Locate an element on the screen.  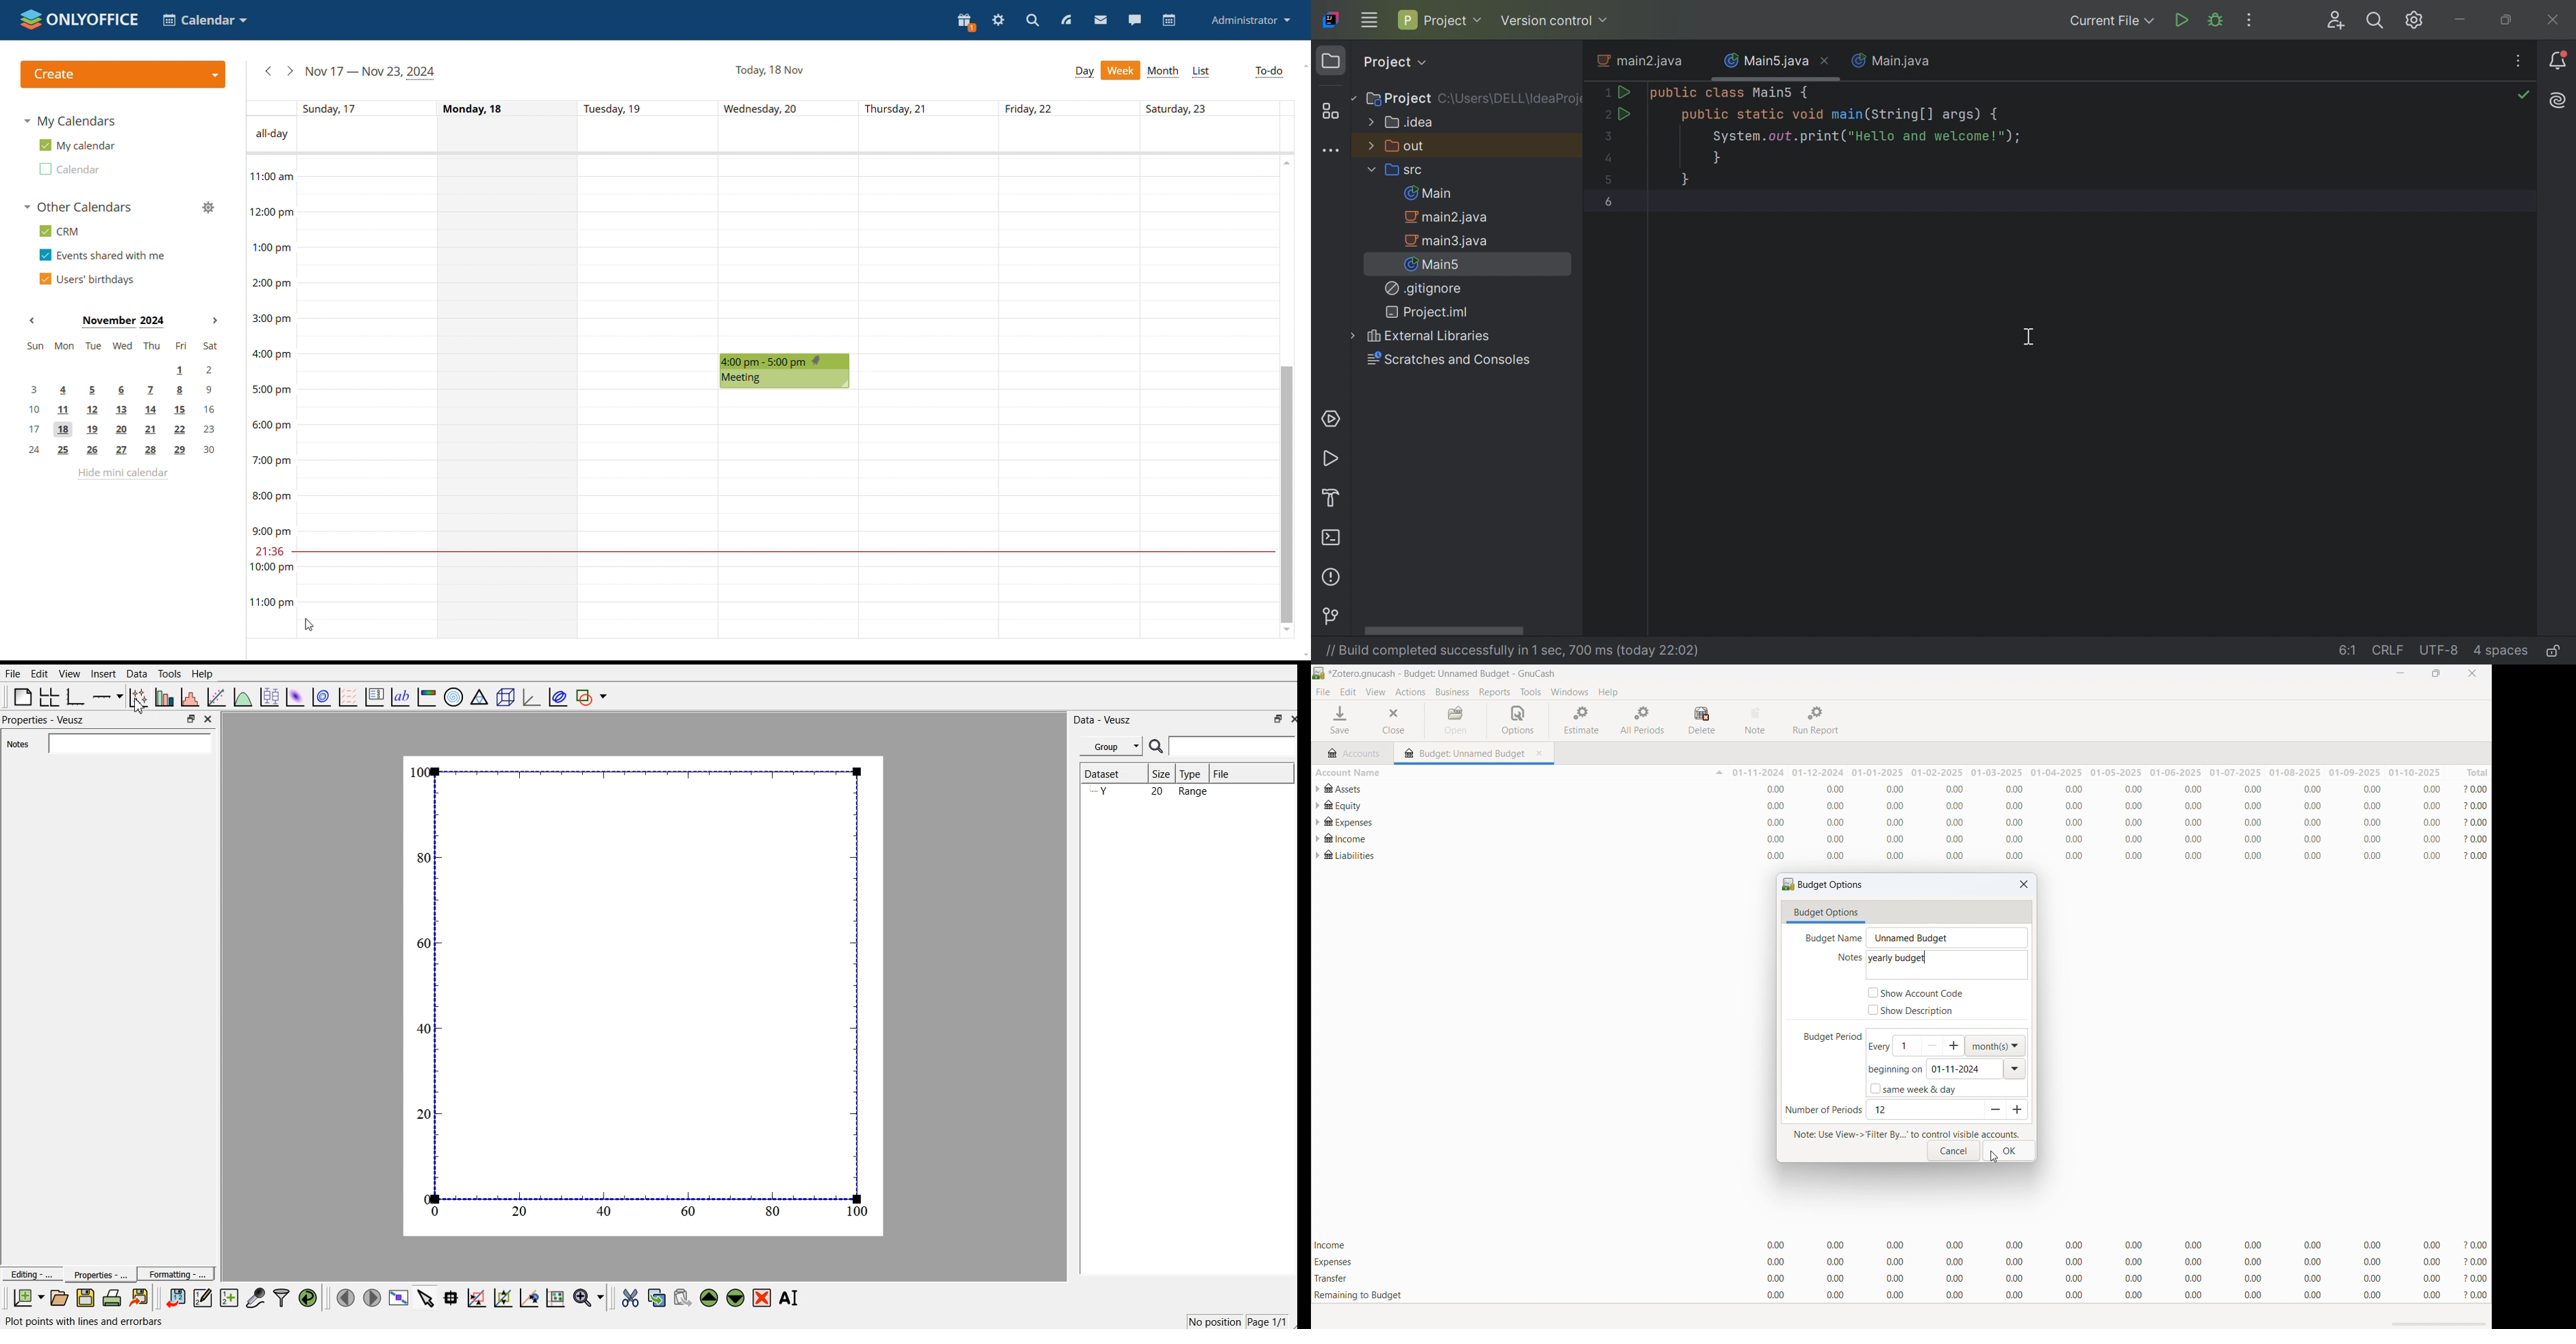
expand subaccounts is located at coordinates (1318, 789).